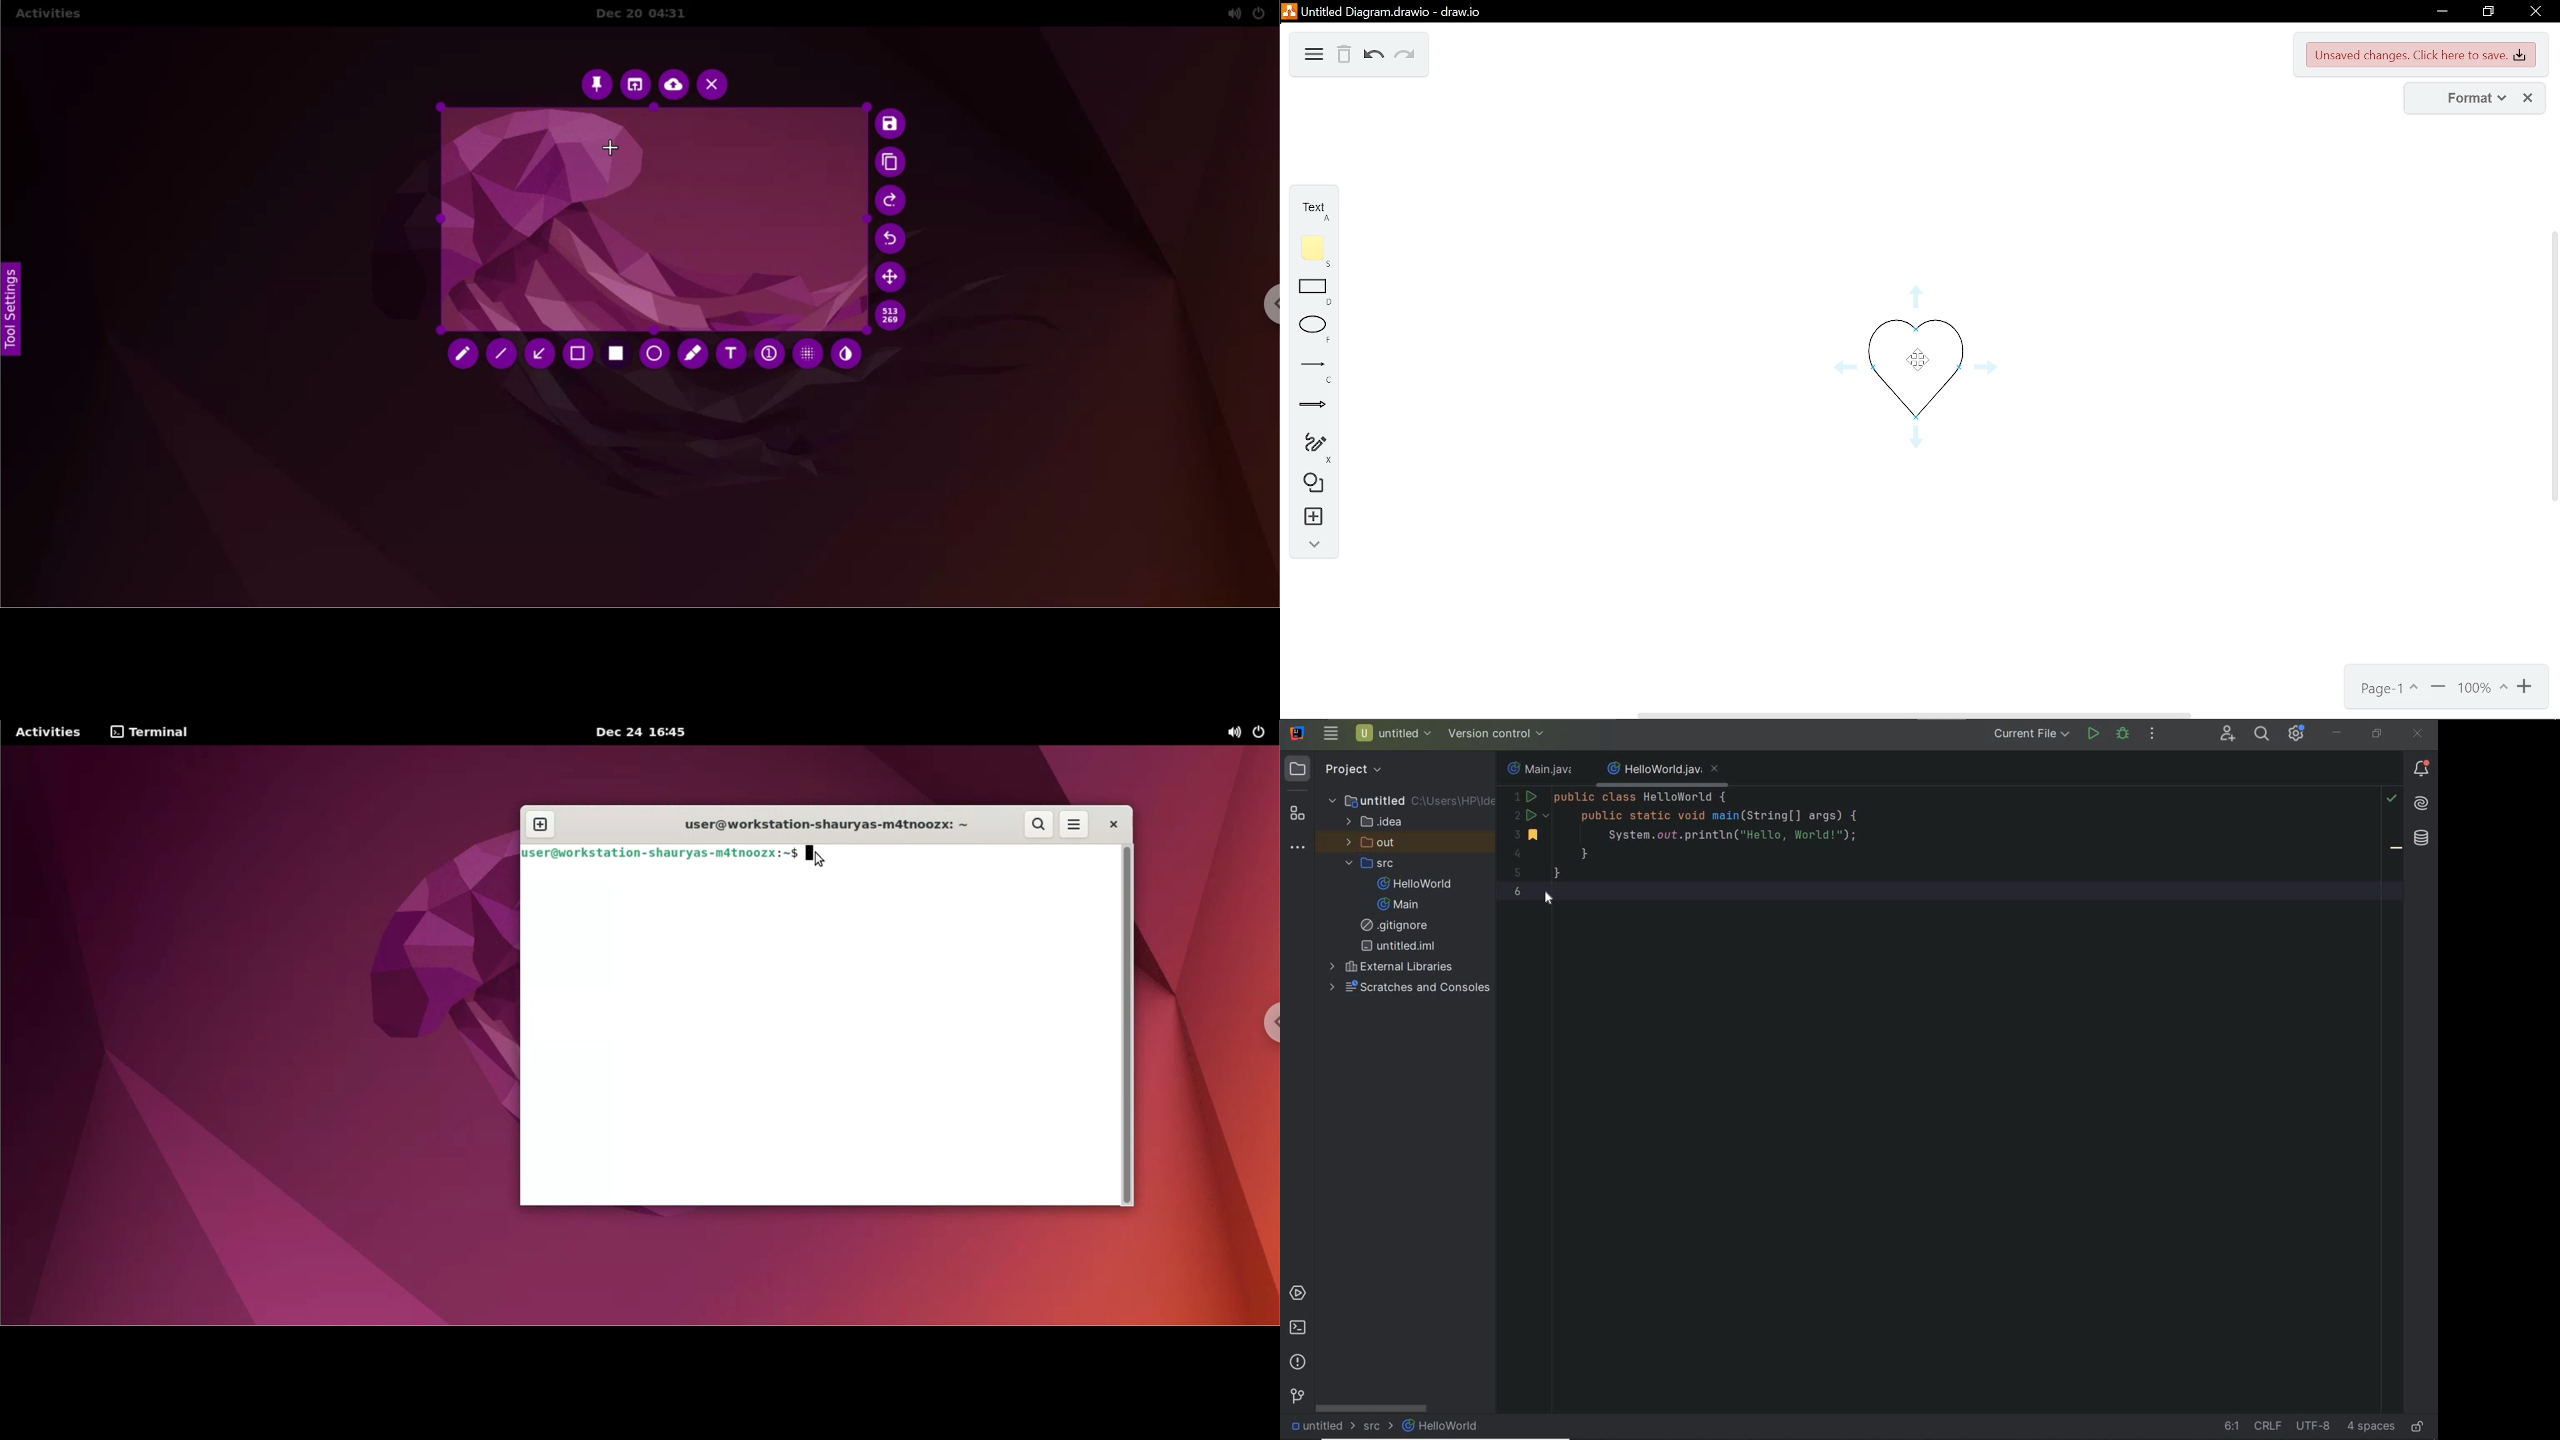 The image size is (2576, 1456). Describe the element at coordinates (1313, 293) in the screenshot. I see `rectangle` at that location.